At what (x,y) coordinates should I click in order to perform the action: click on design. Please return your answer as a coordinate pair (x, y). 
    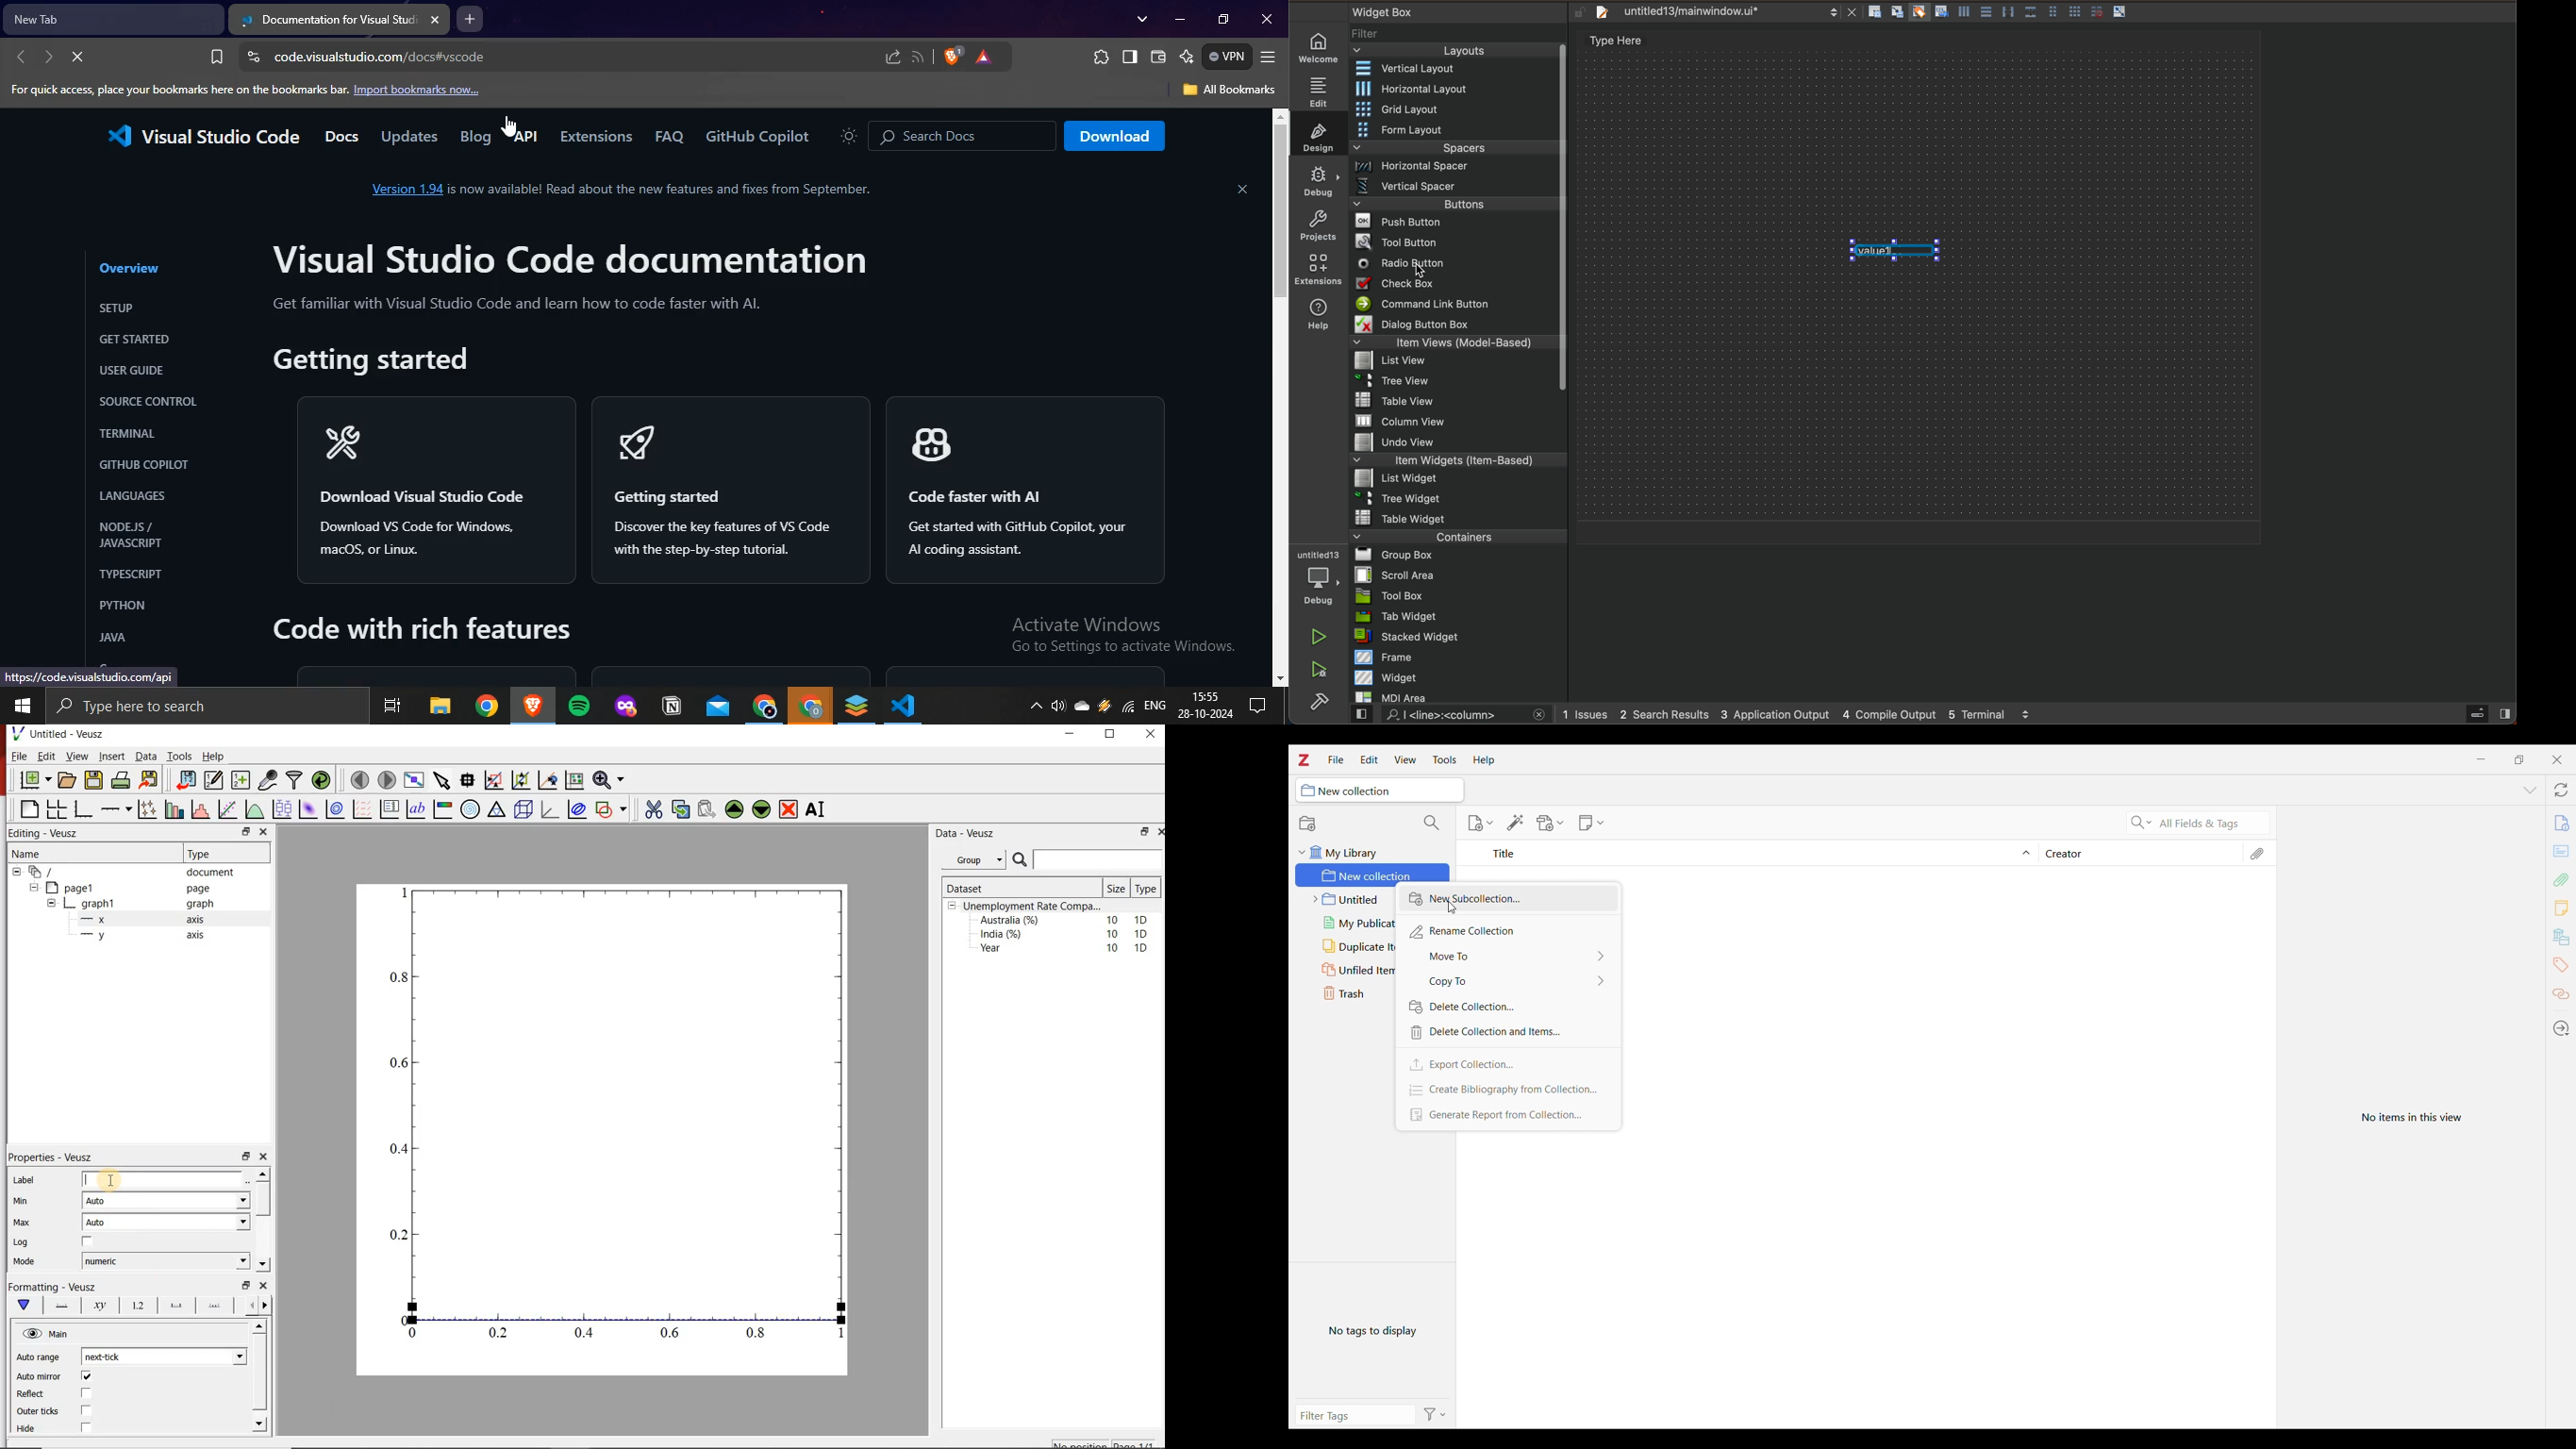
    Looking at the image, I should click on (1315, 134).